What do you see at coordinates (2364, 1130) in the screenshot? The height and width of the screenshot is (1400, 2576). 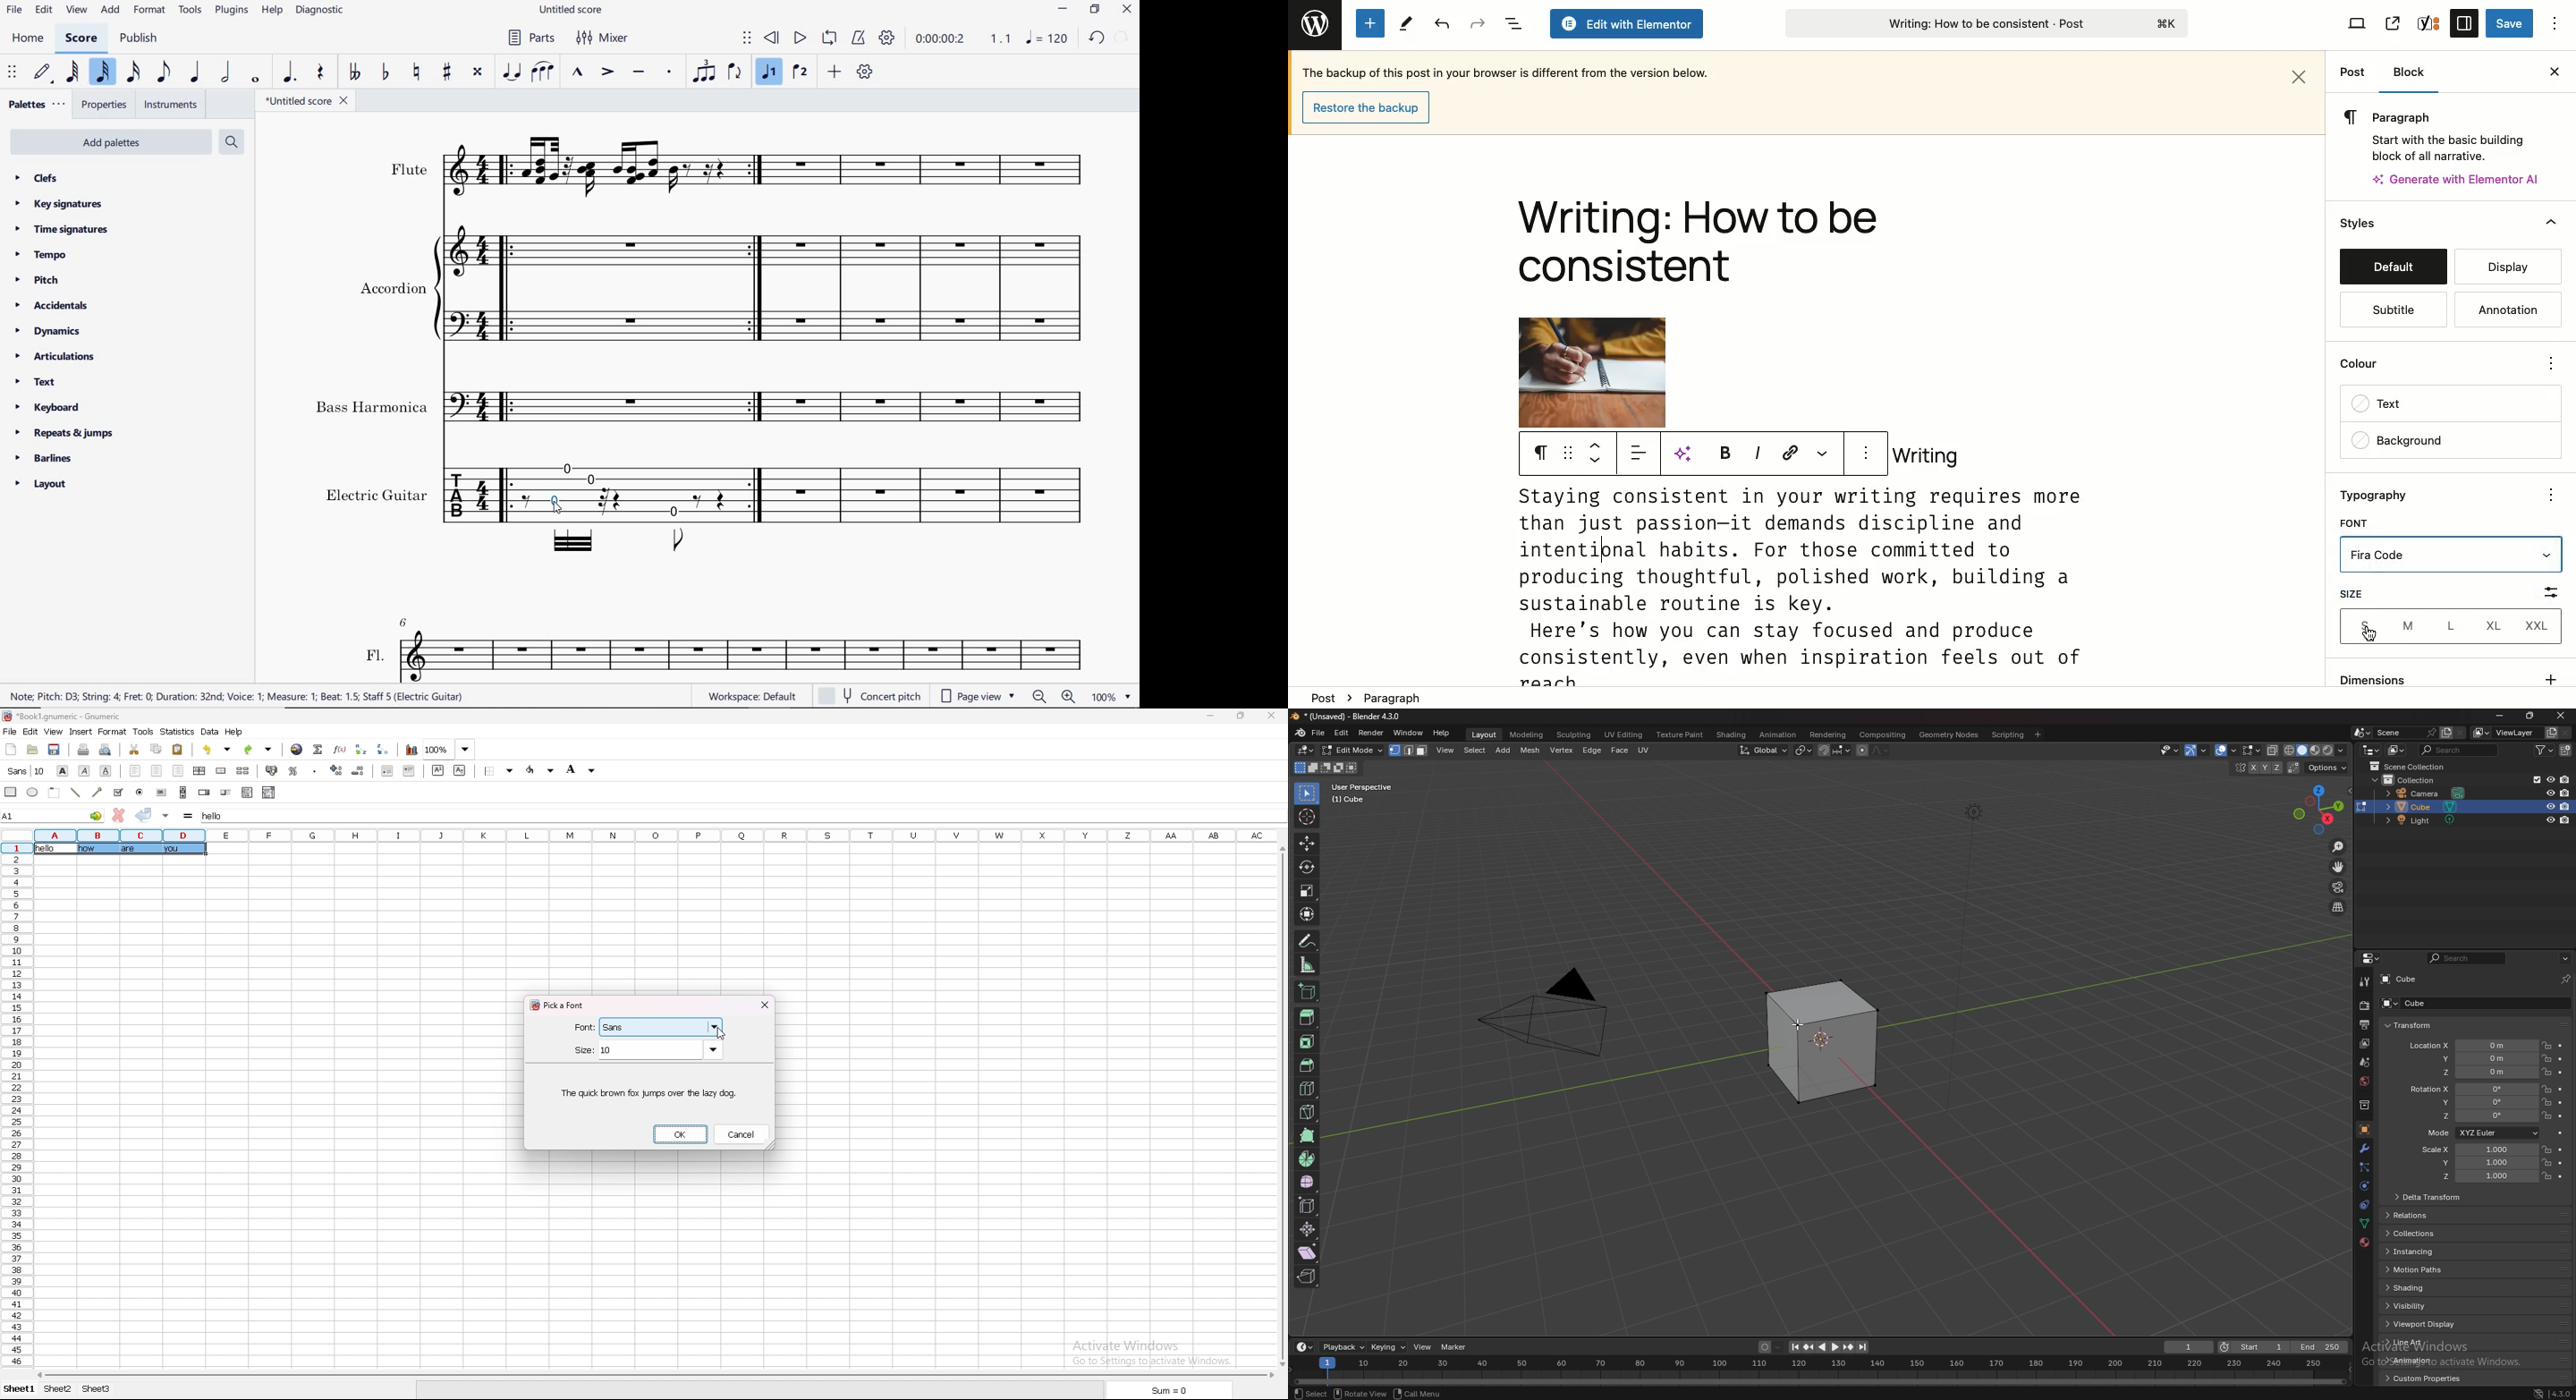 I see `object` at bounding box center [2364, 1130].